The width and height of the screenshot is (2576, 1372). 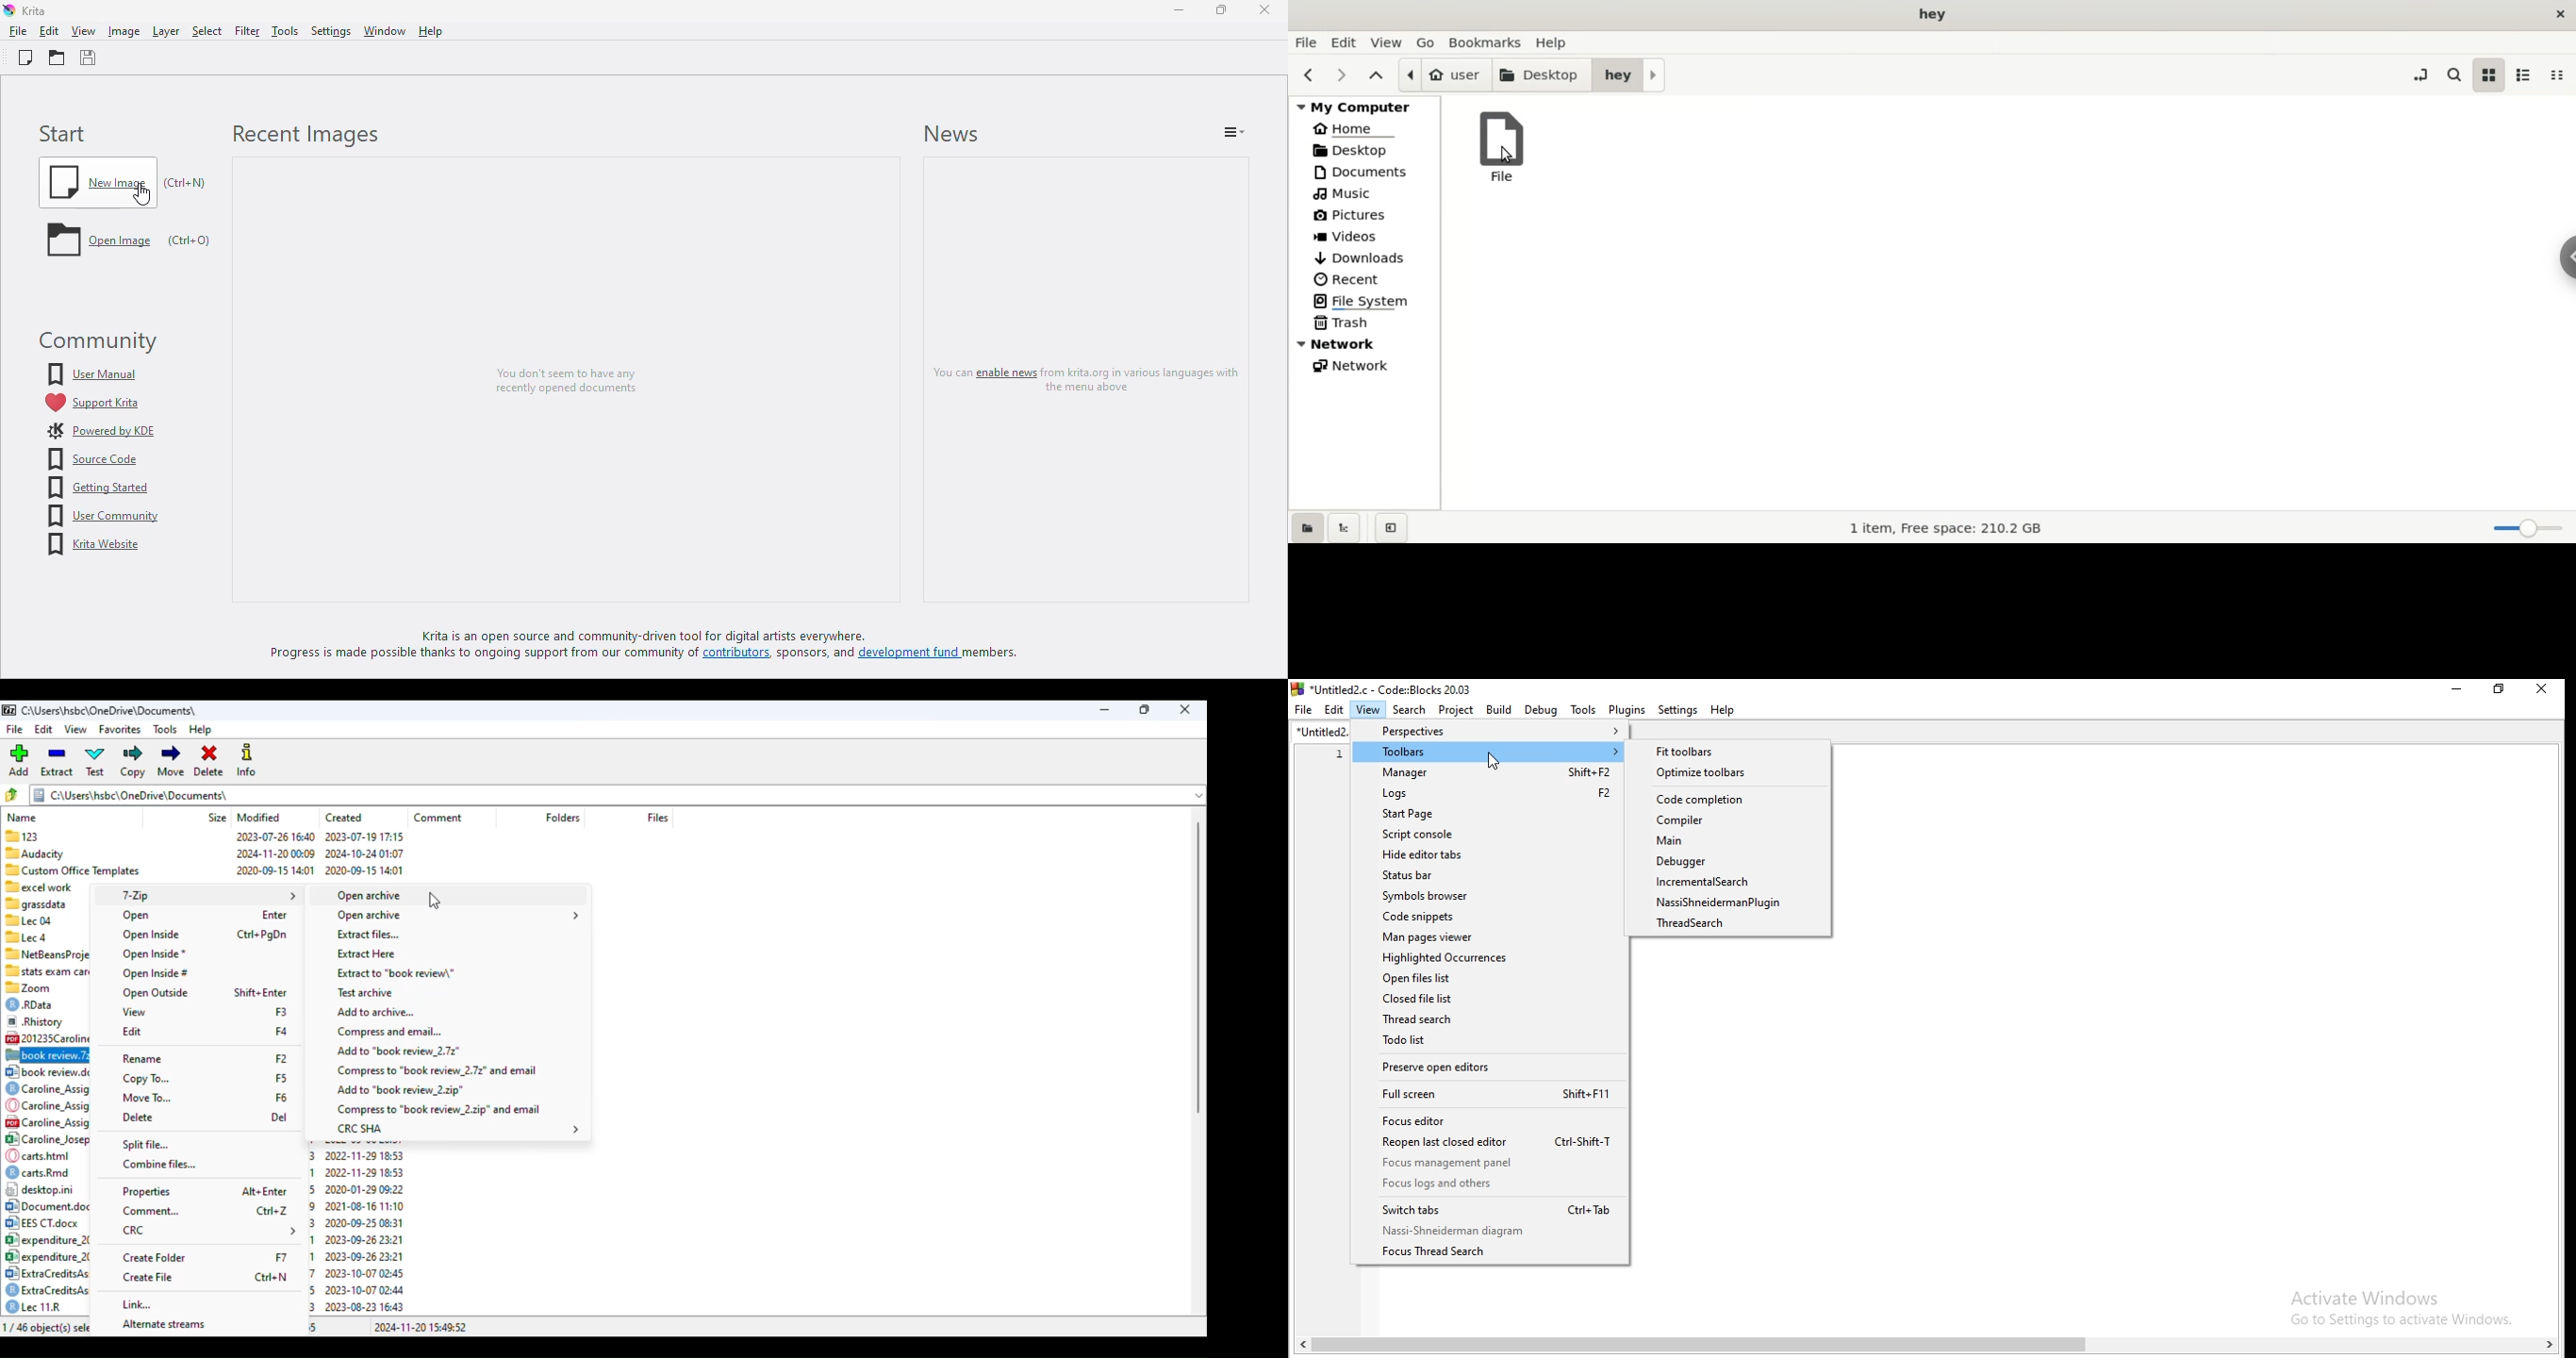 I want to click on Project , so click(x=1456, y=711).